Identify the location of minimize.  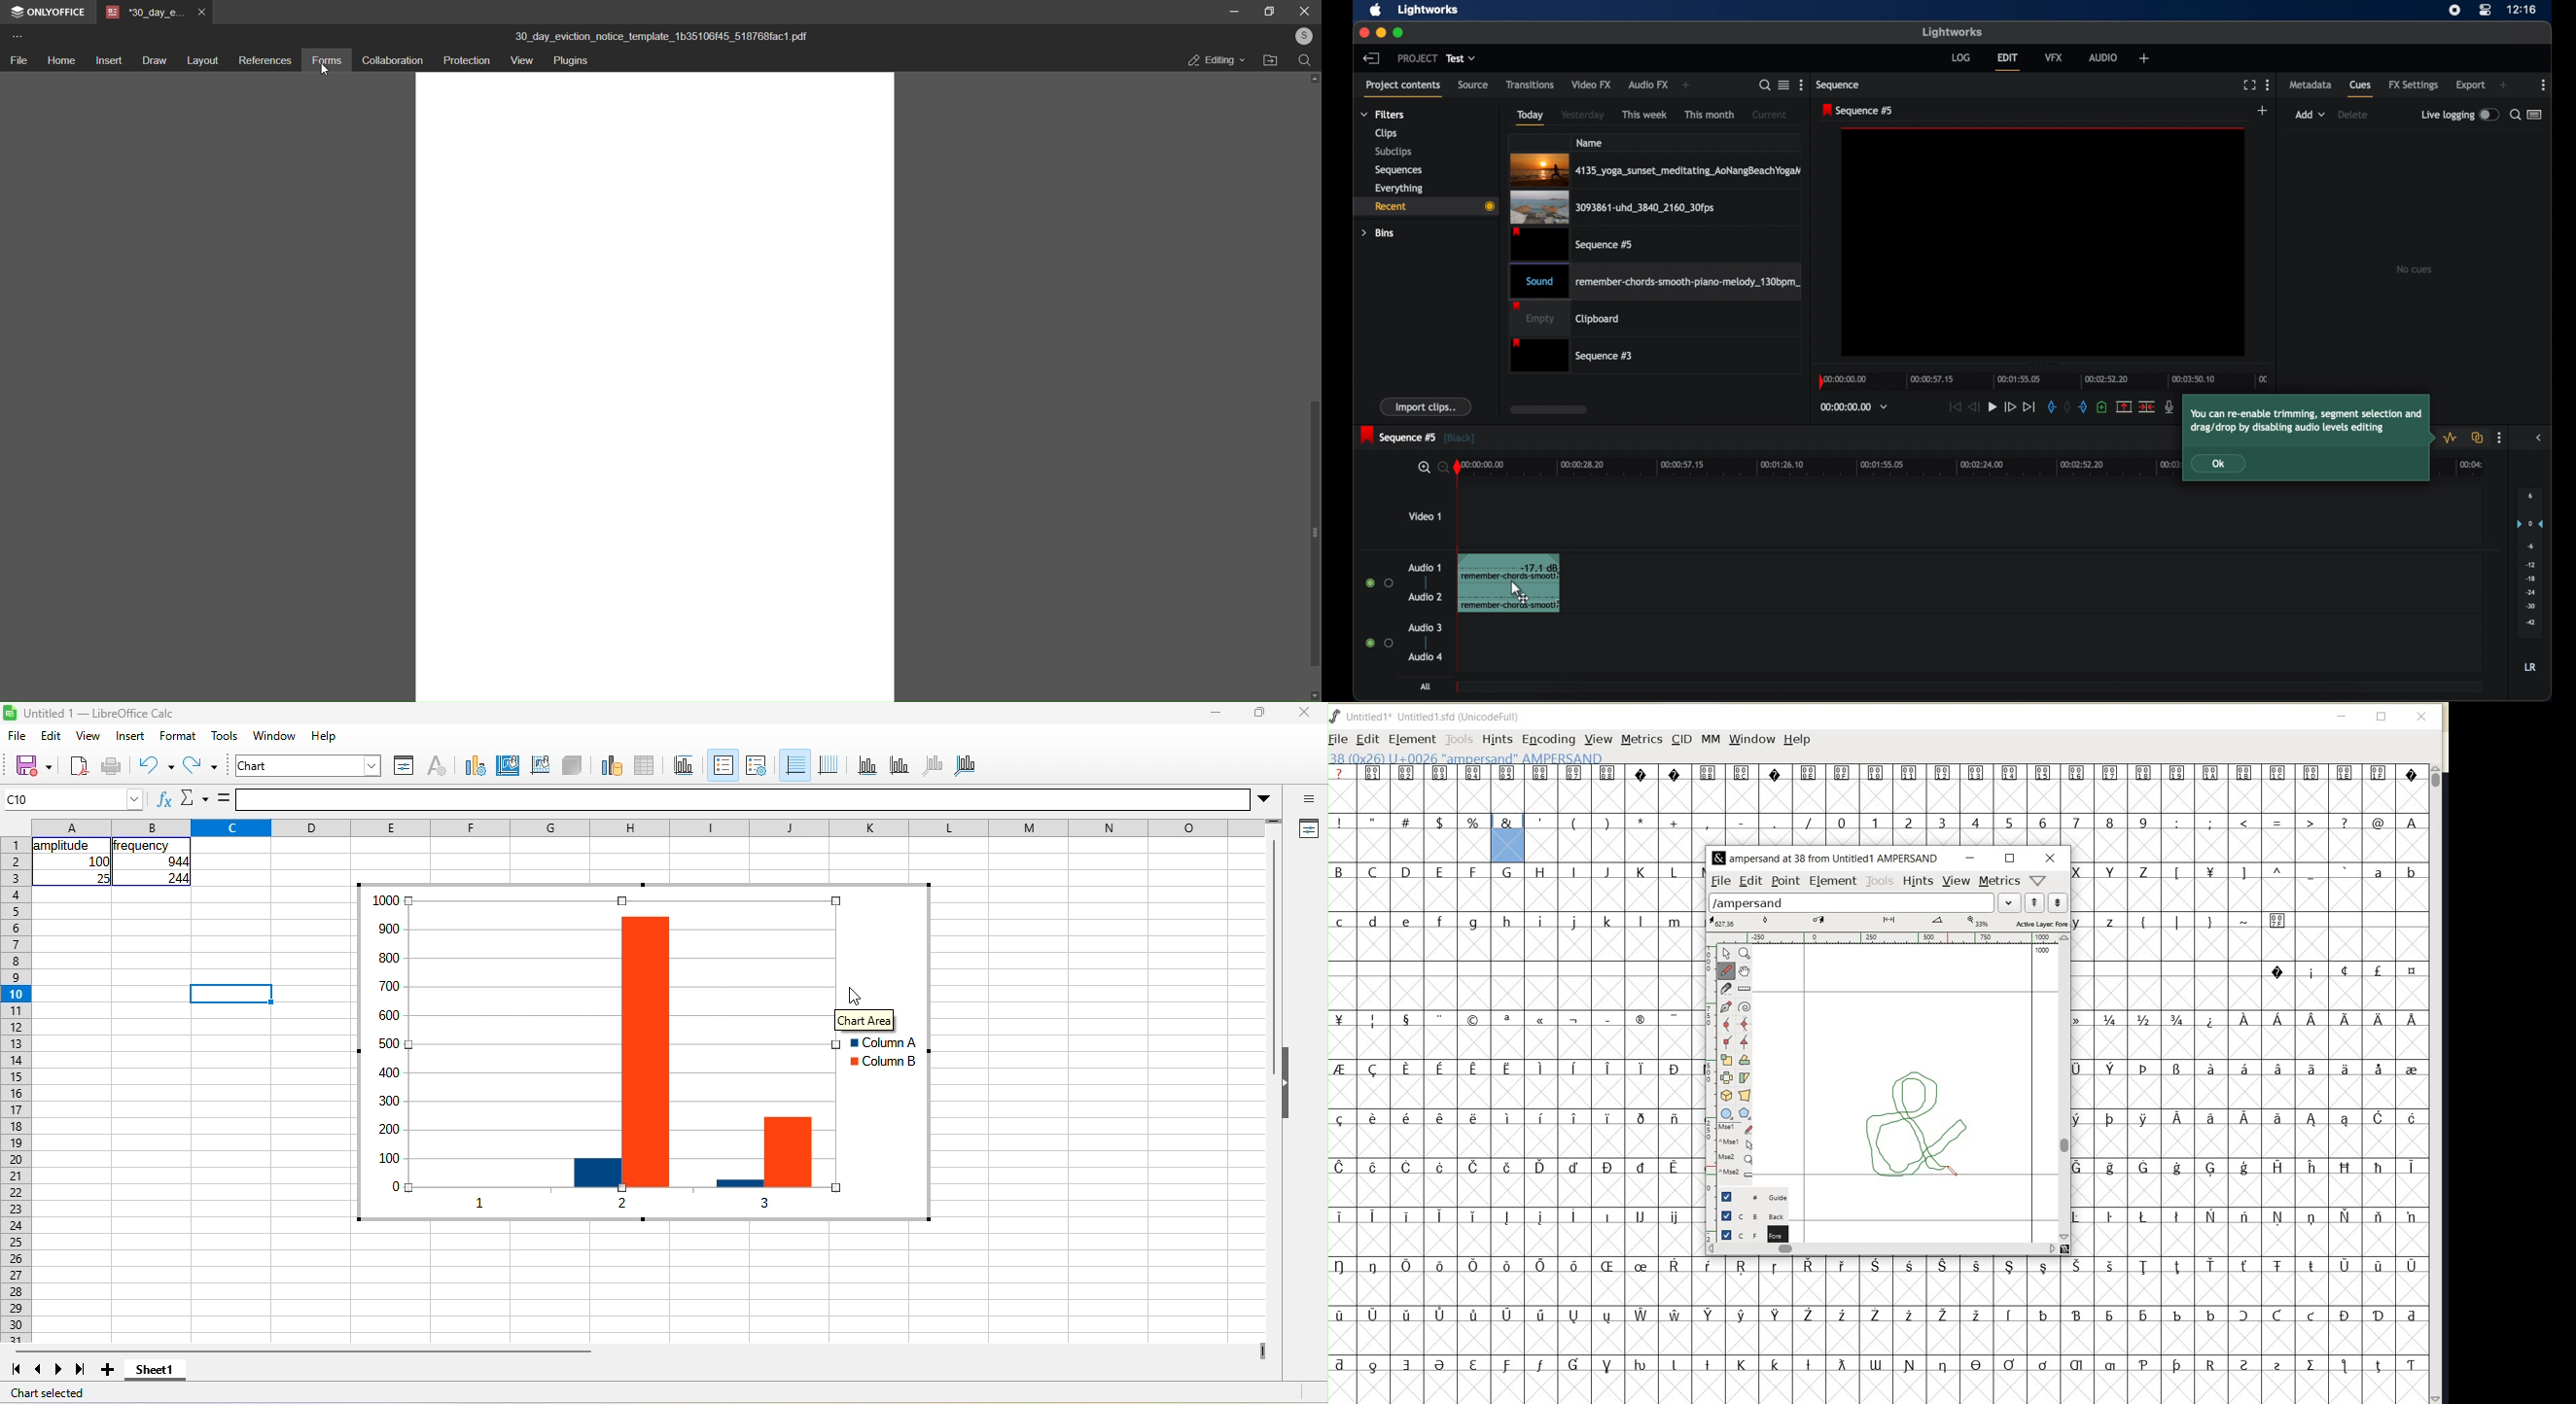
(1214, 715).